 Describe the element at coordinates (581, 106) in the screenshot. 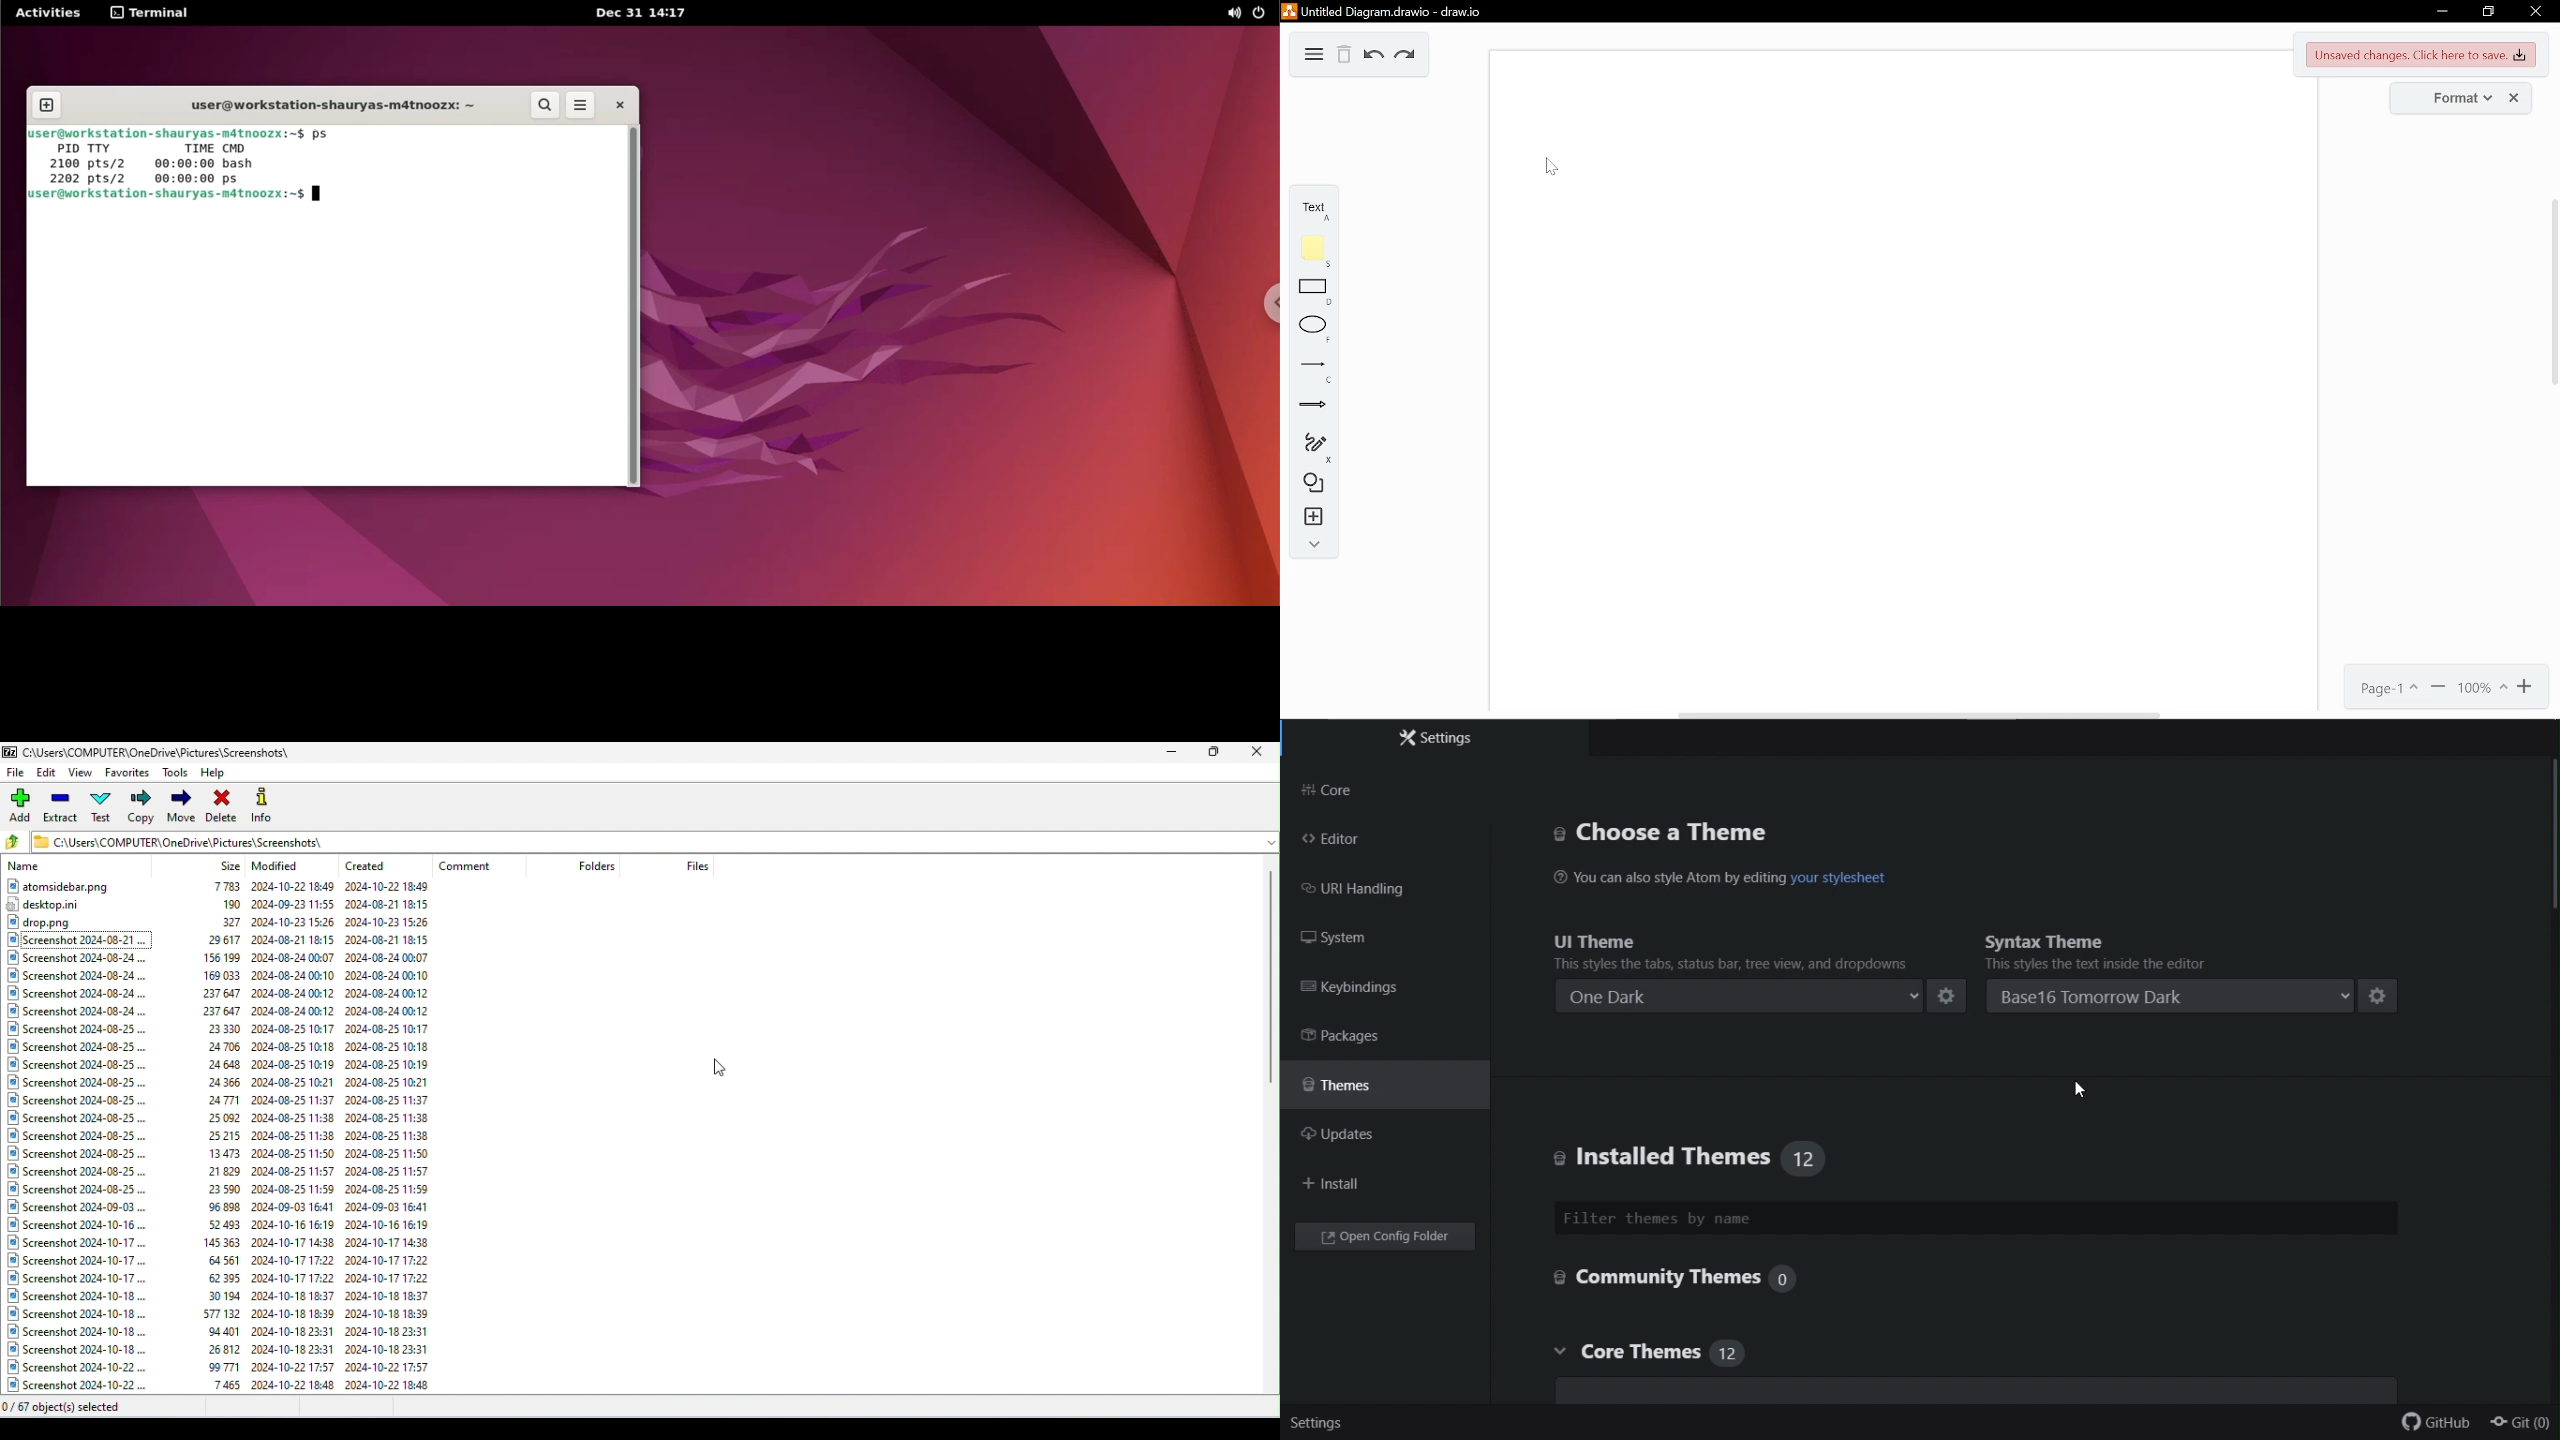

I see `more options` at that location.